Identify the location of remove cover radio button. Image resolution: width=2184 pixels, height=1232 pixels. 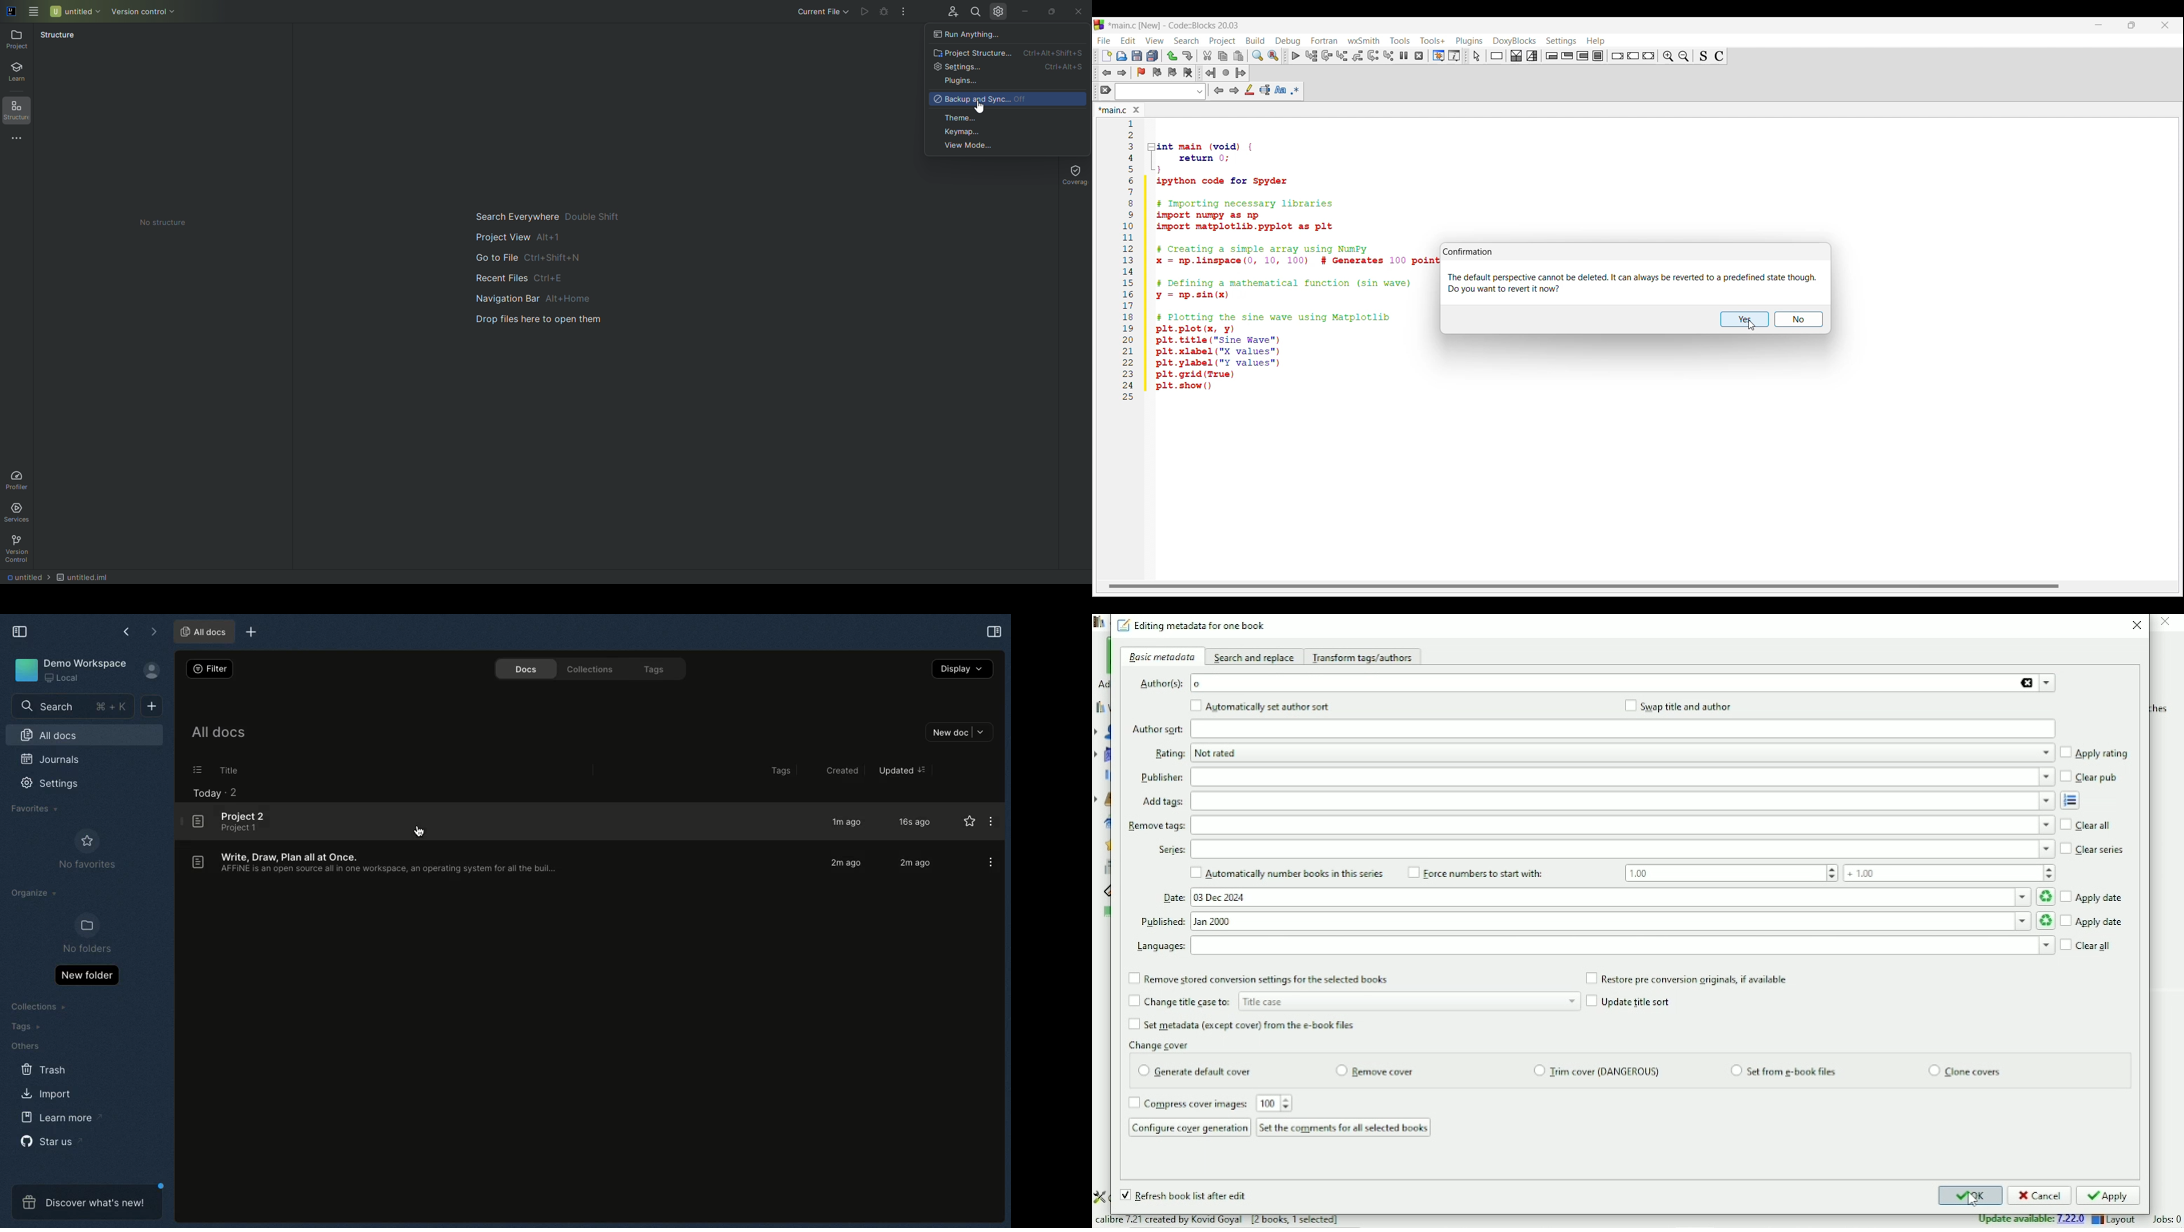
(1376, 1073).